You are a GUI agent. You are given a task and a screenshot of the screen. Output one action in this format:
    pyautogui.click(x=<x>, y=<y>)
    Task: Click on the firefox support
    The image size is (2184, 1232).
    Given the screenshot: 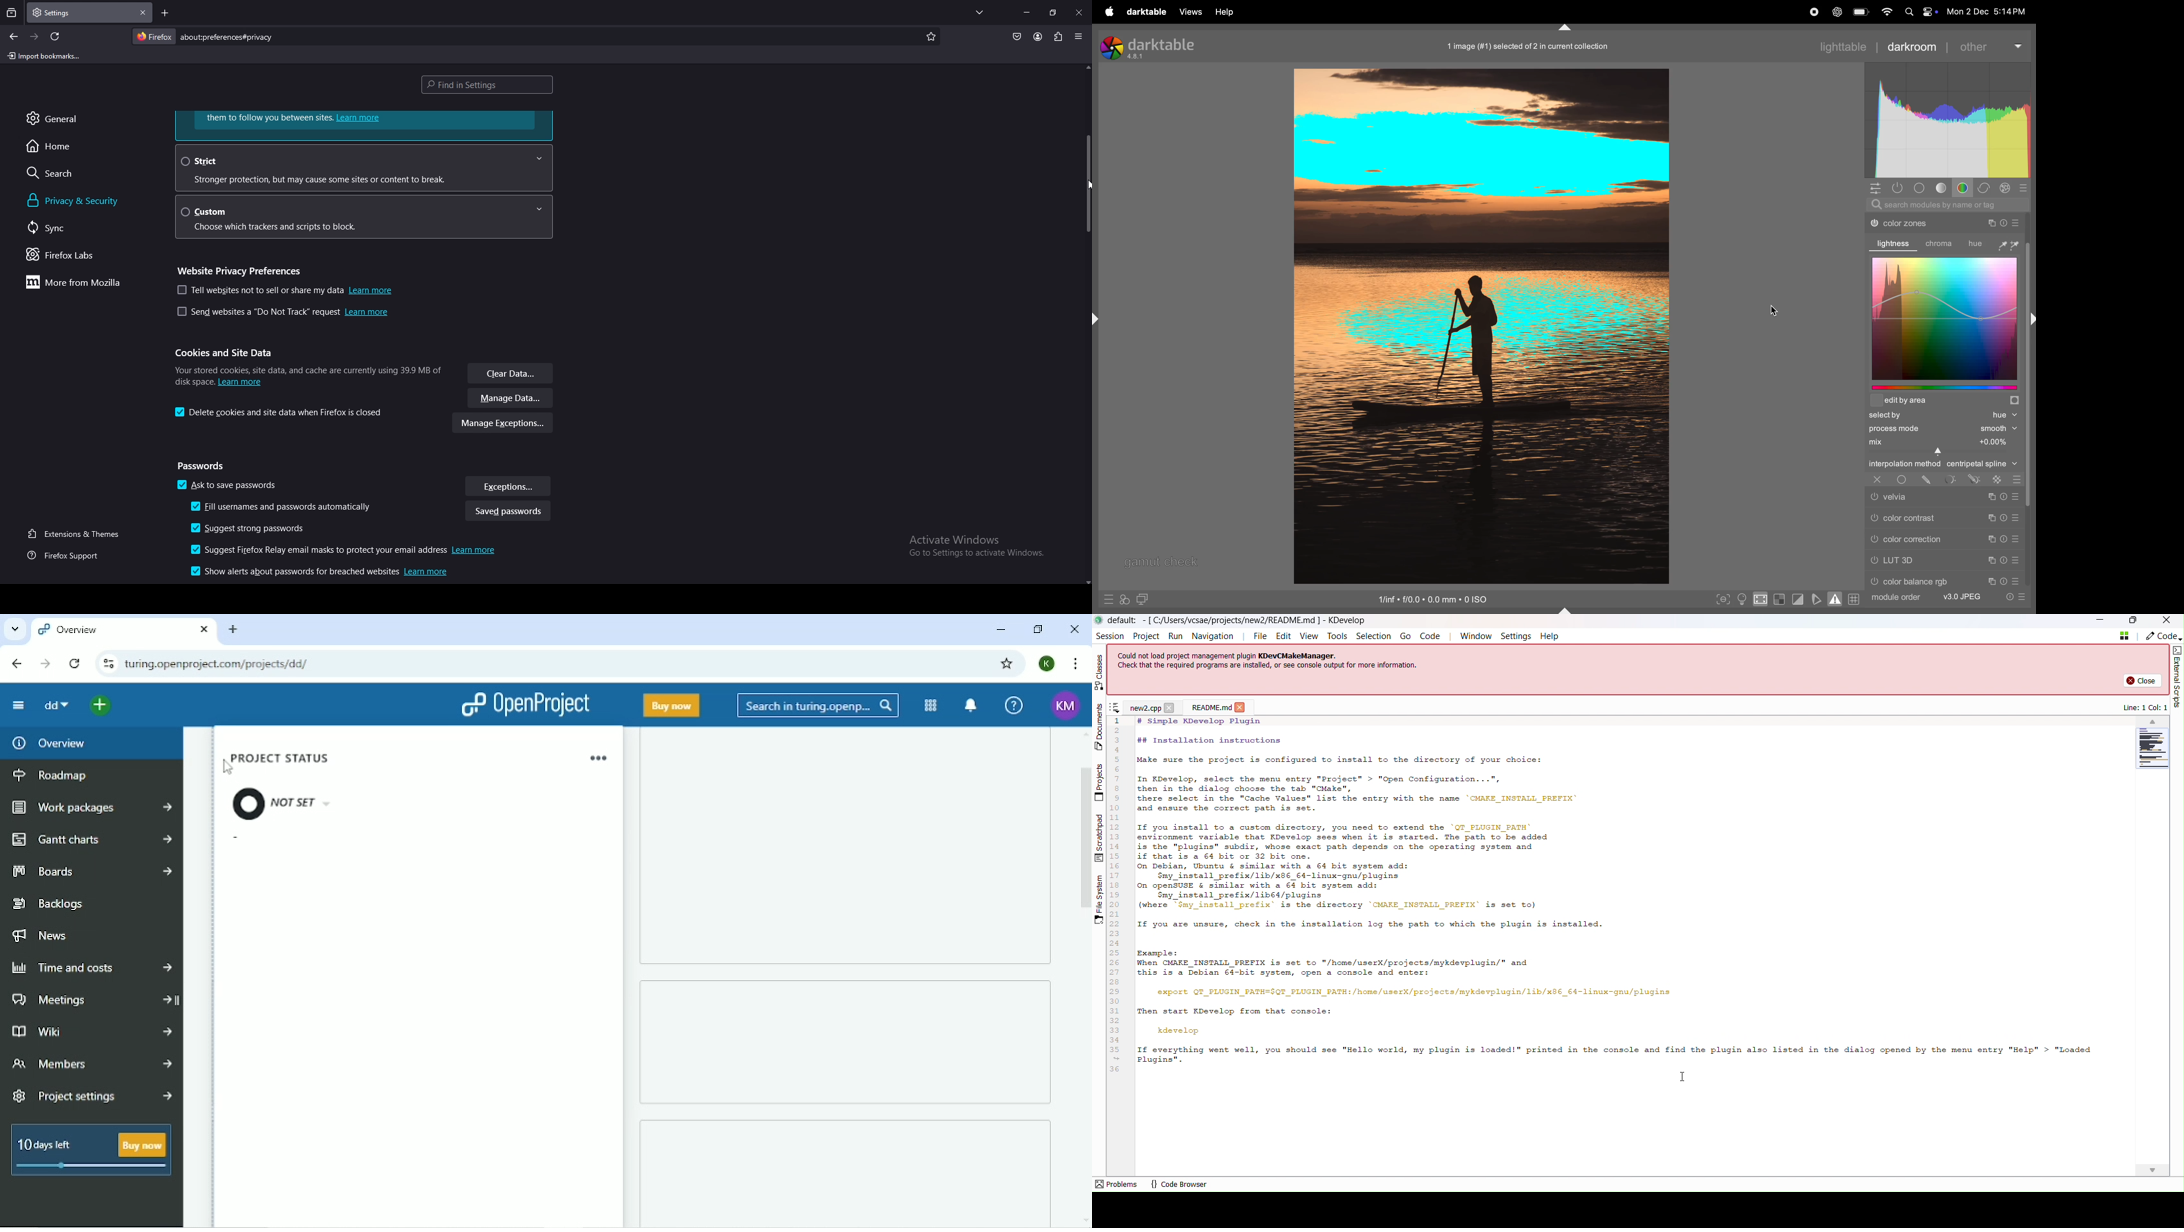 What is the action you would take?
    pyautogui.click(x=67, y=557)
    